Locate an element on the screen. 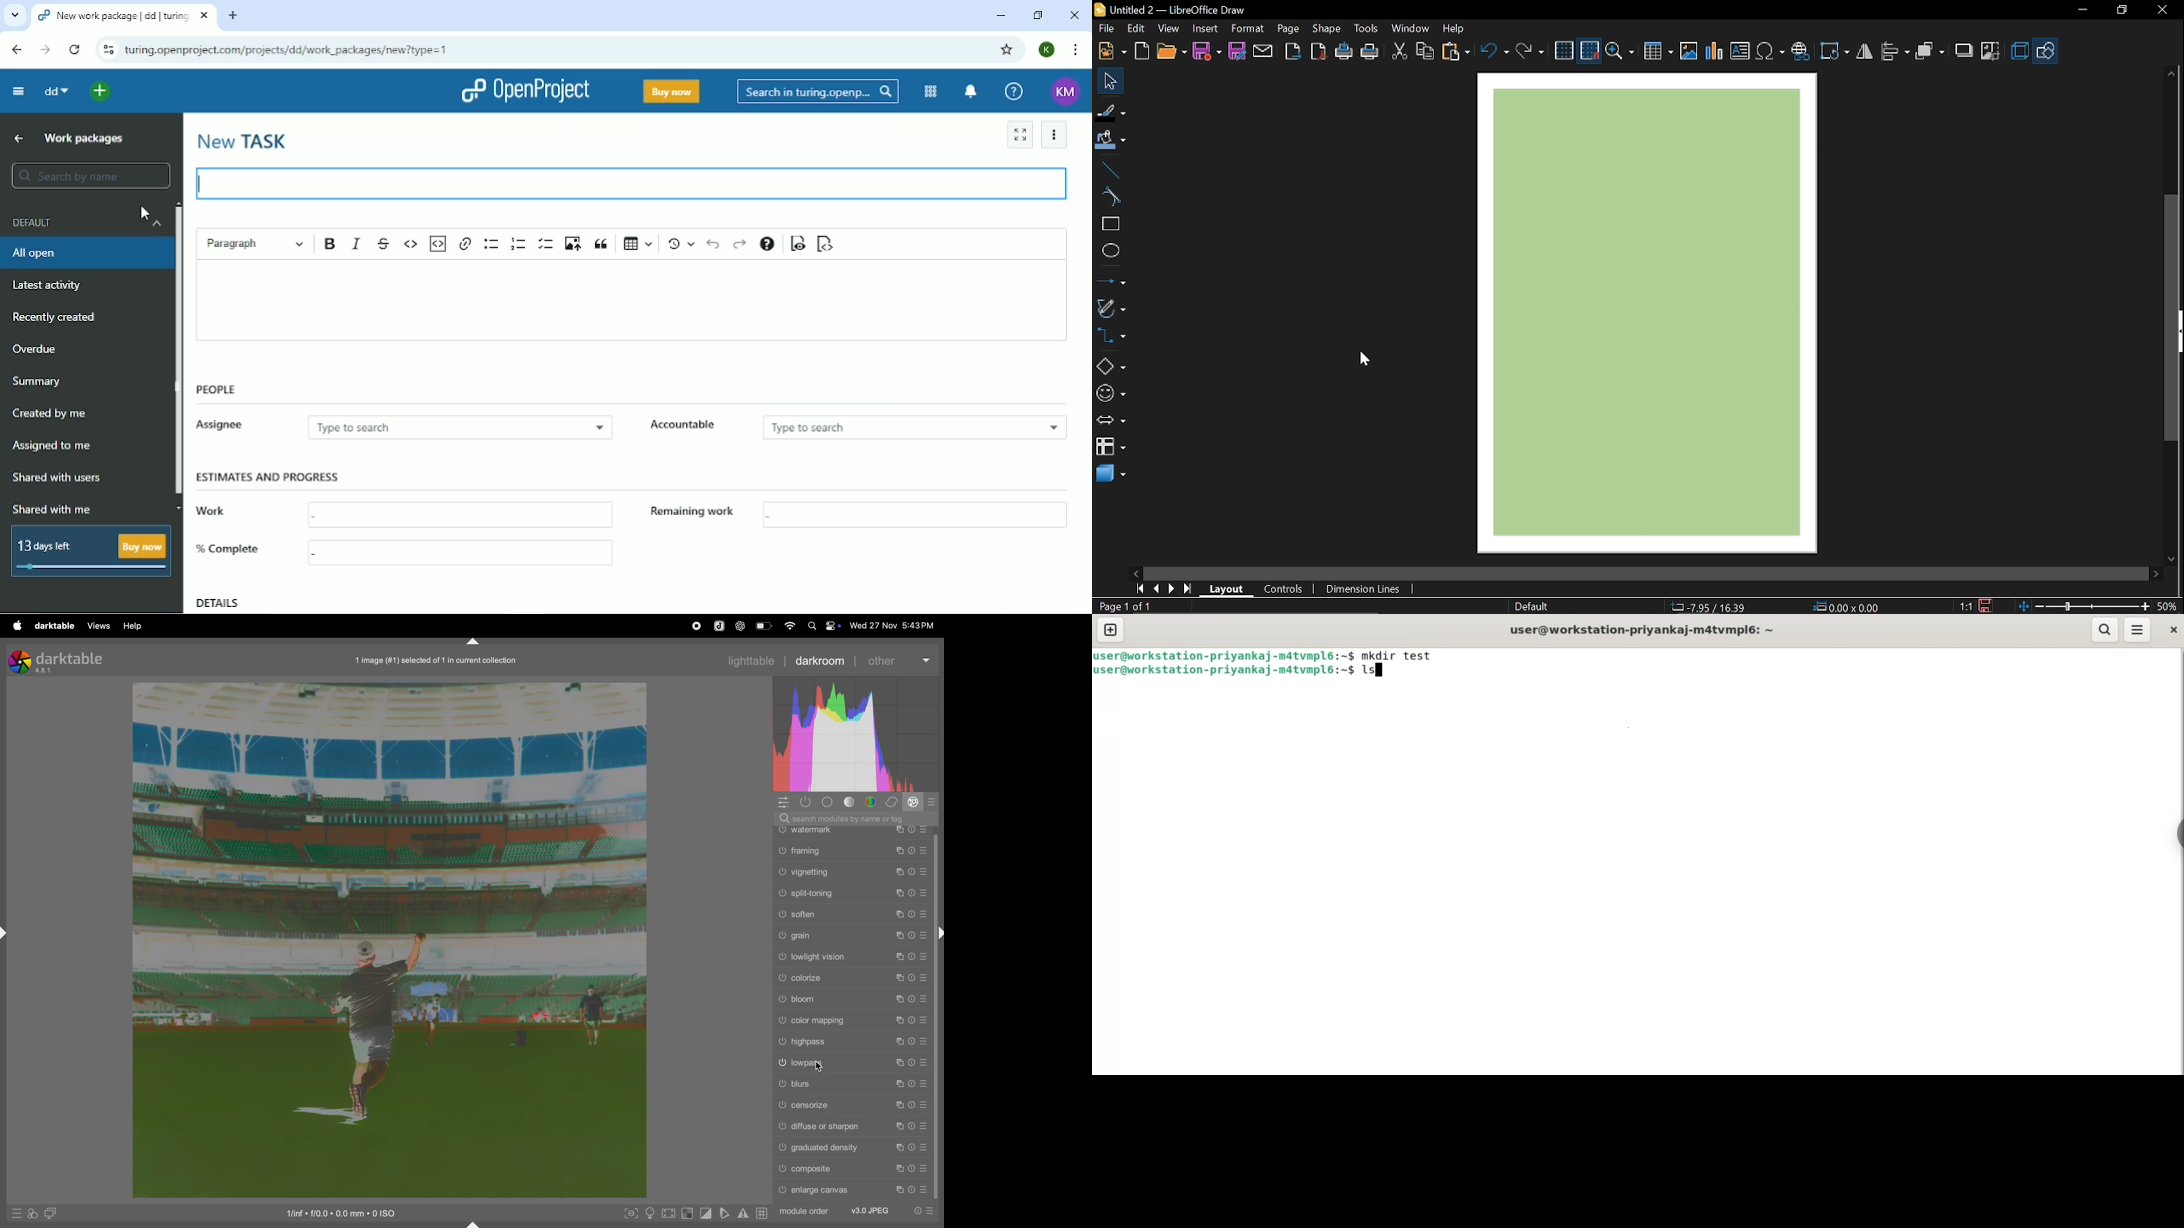 The height and width of the screenshot is (1232, 2184). Default is located at coordinates (85, 226).